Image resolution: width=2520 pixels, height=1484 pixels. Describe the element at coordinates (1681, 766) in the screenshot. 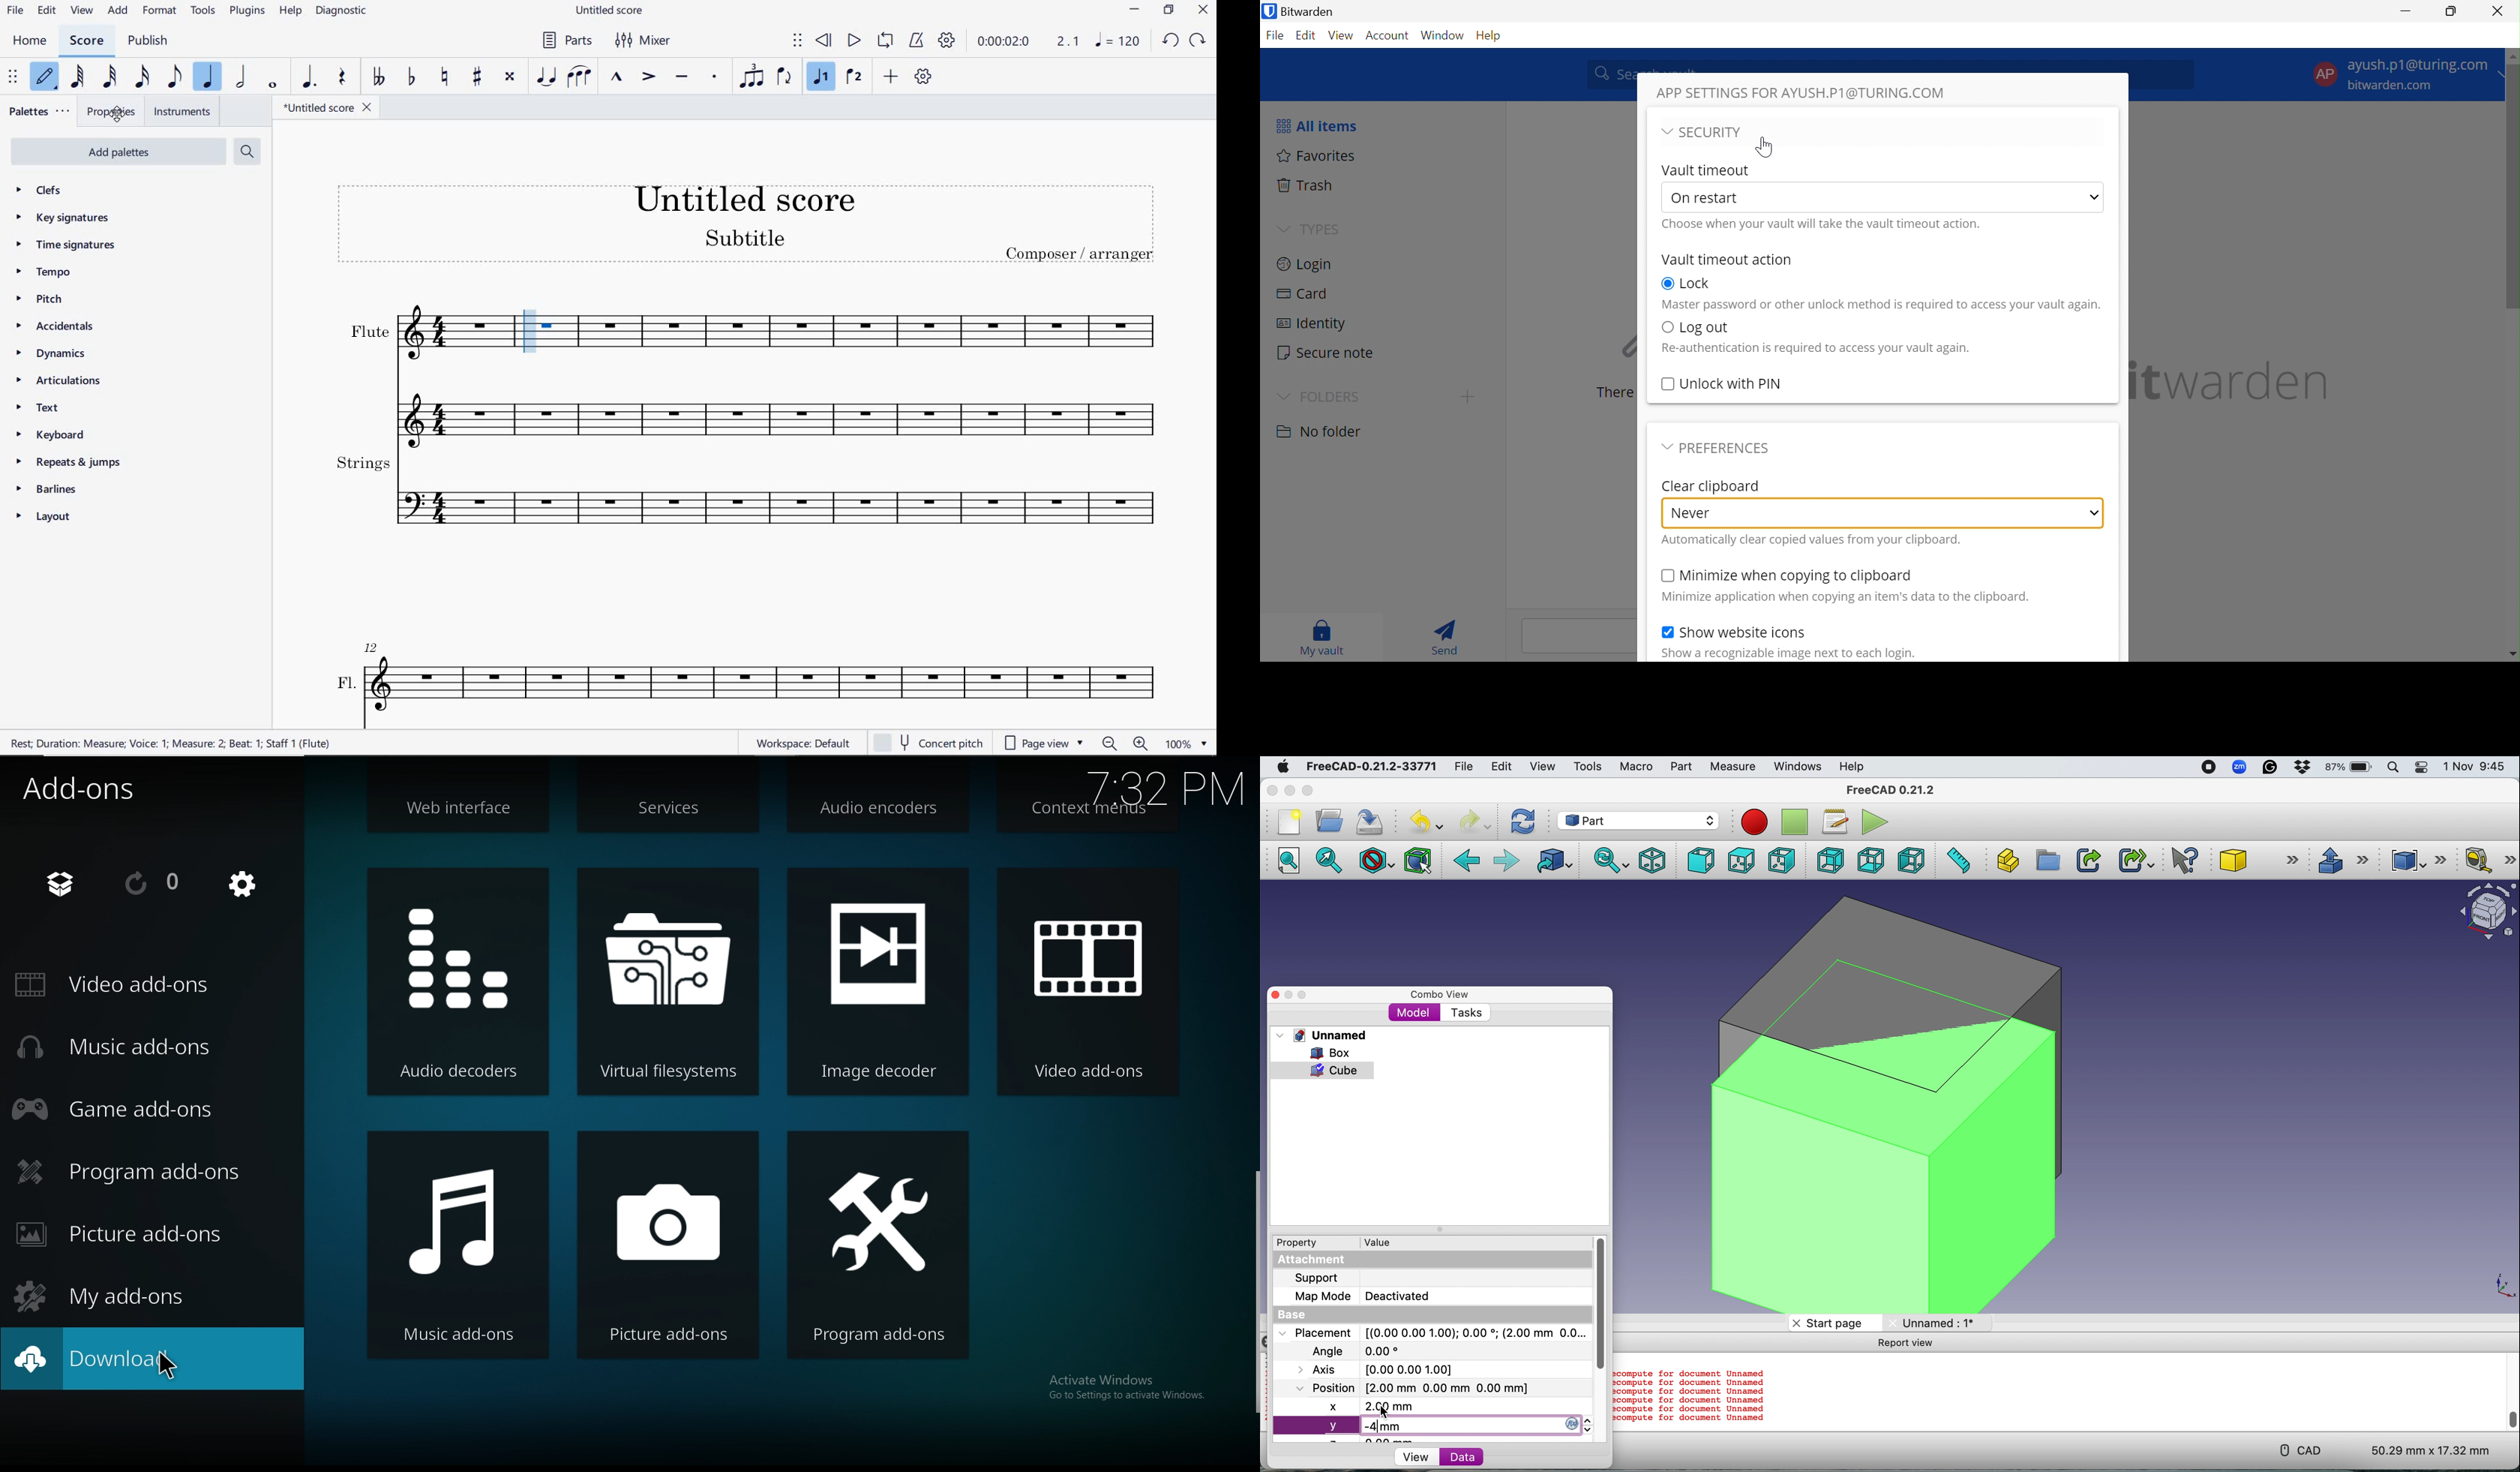

I see `Part` at that location.